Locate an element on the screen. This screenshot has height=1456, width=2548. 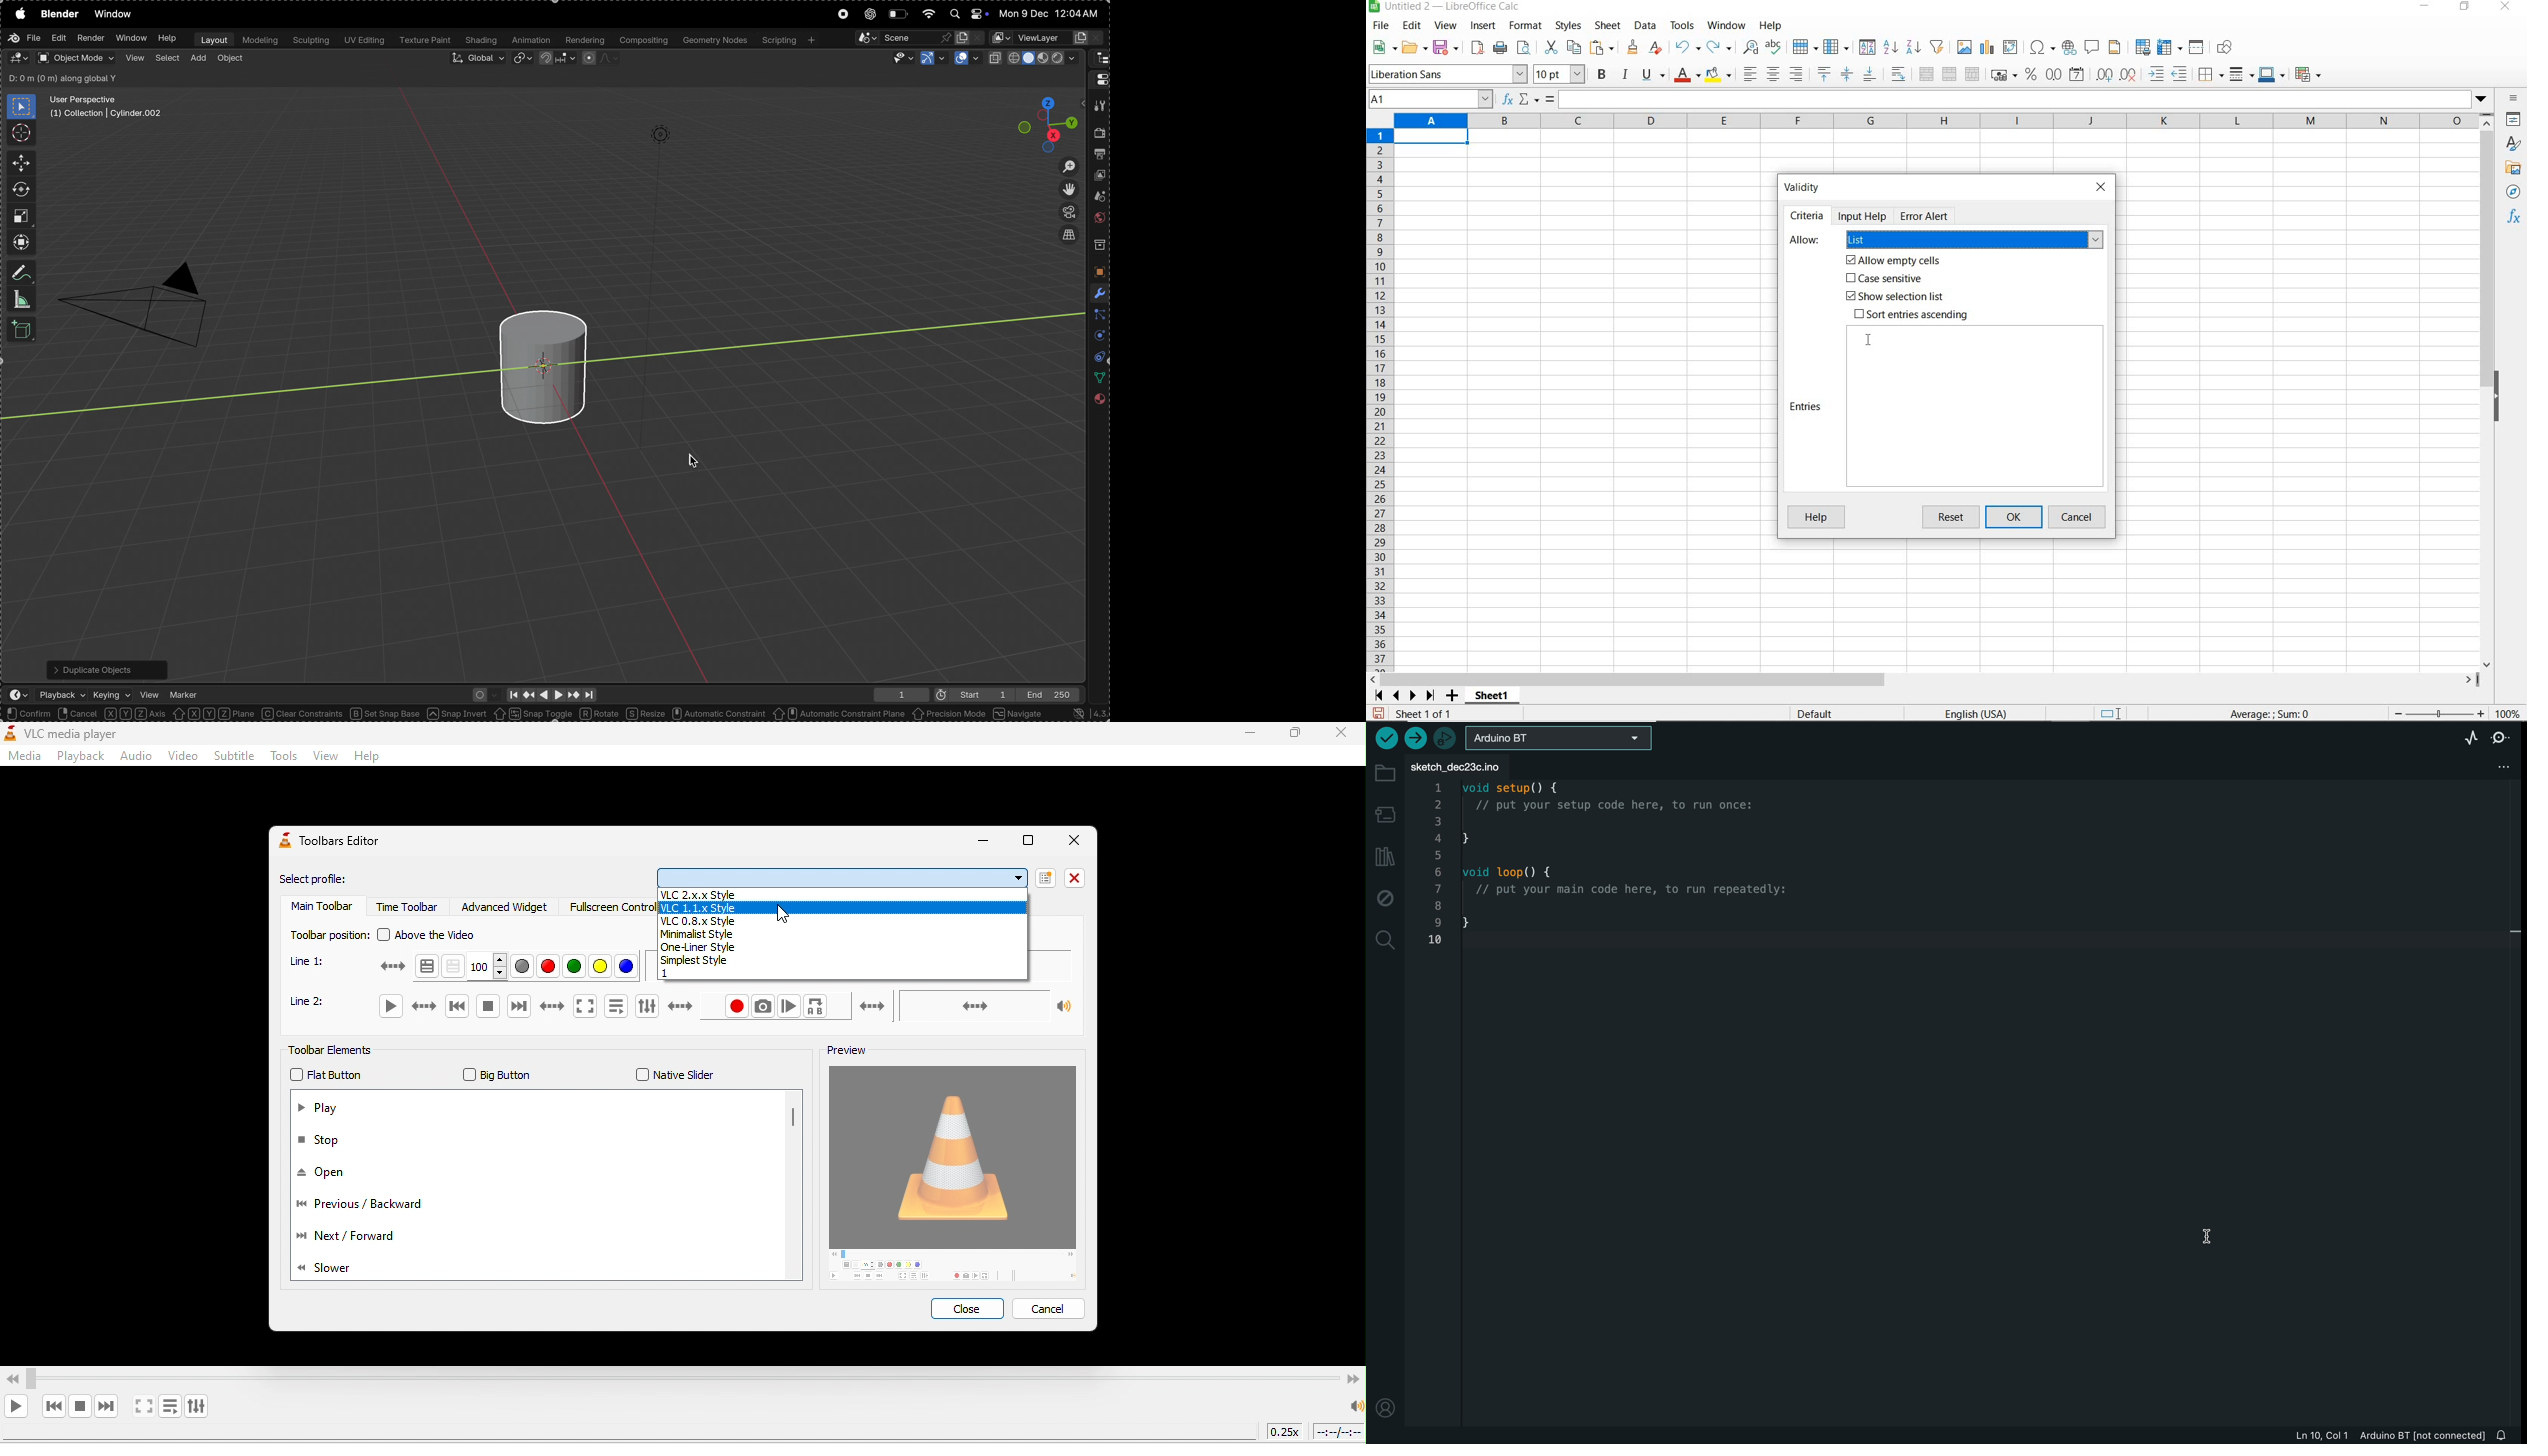
file name is located at coordinates (1445, 8).